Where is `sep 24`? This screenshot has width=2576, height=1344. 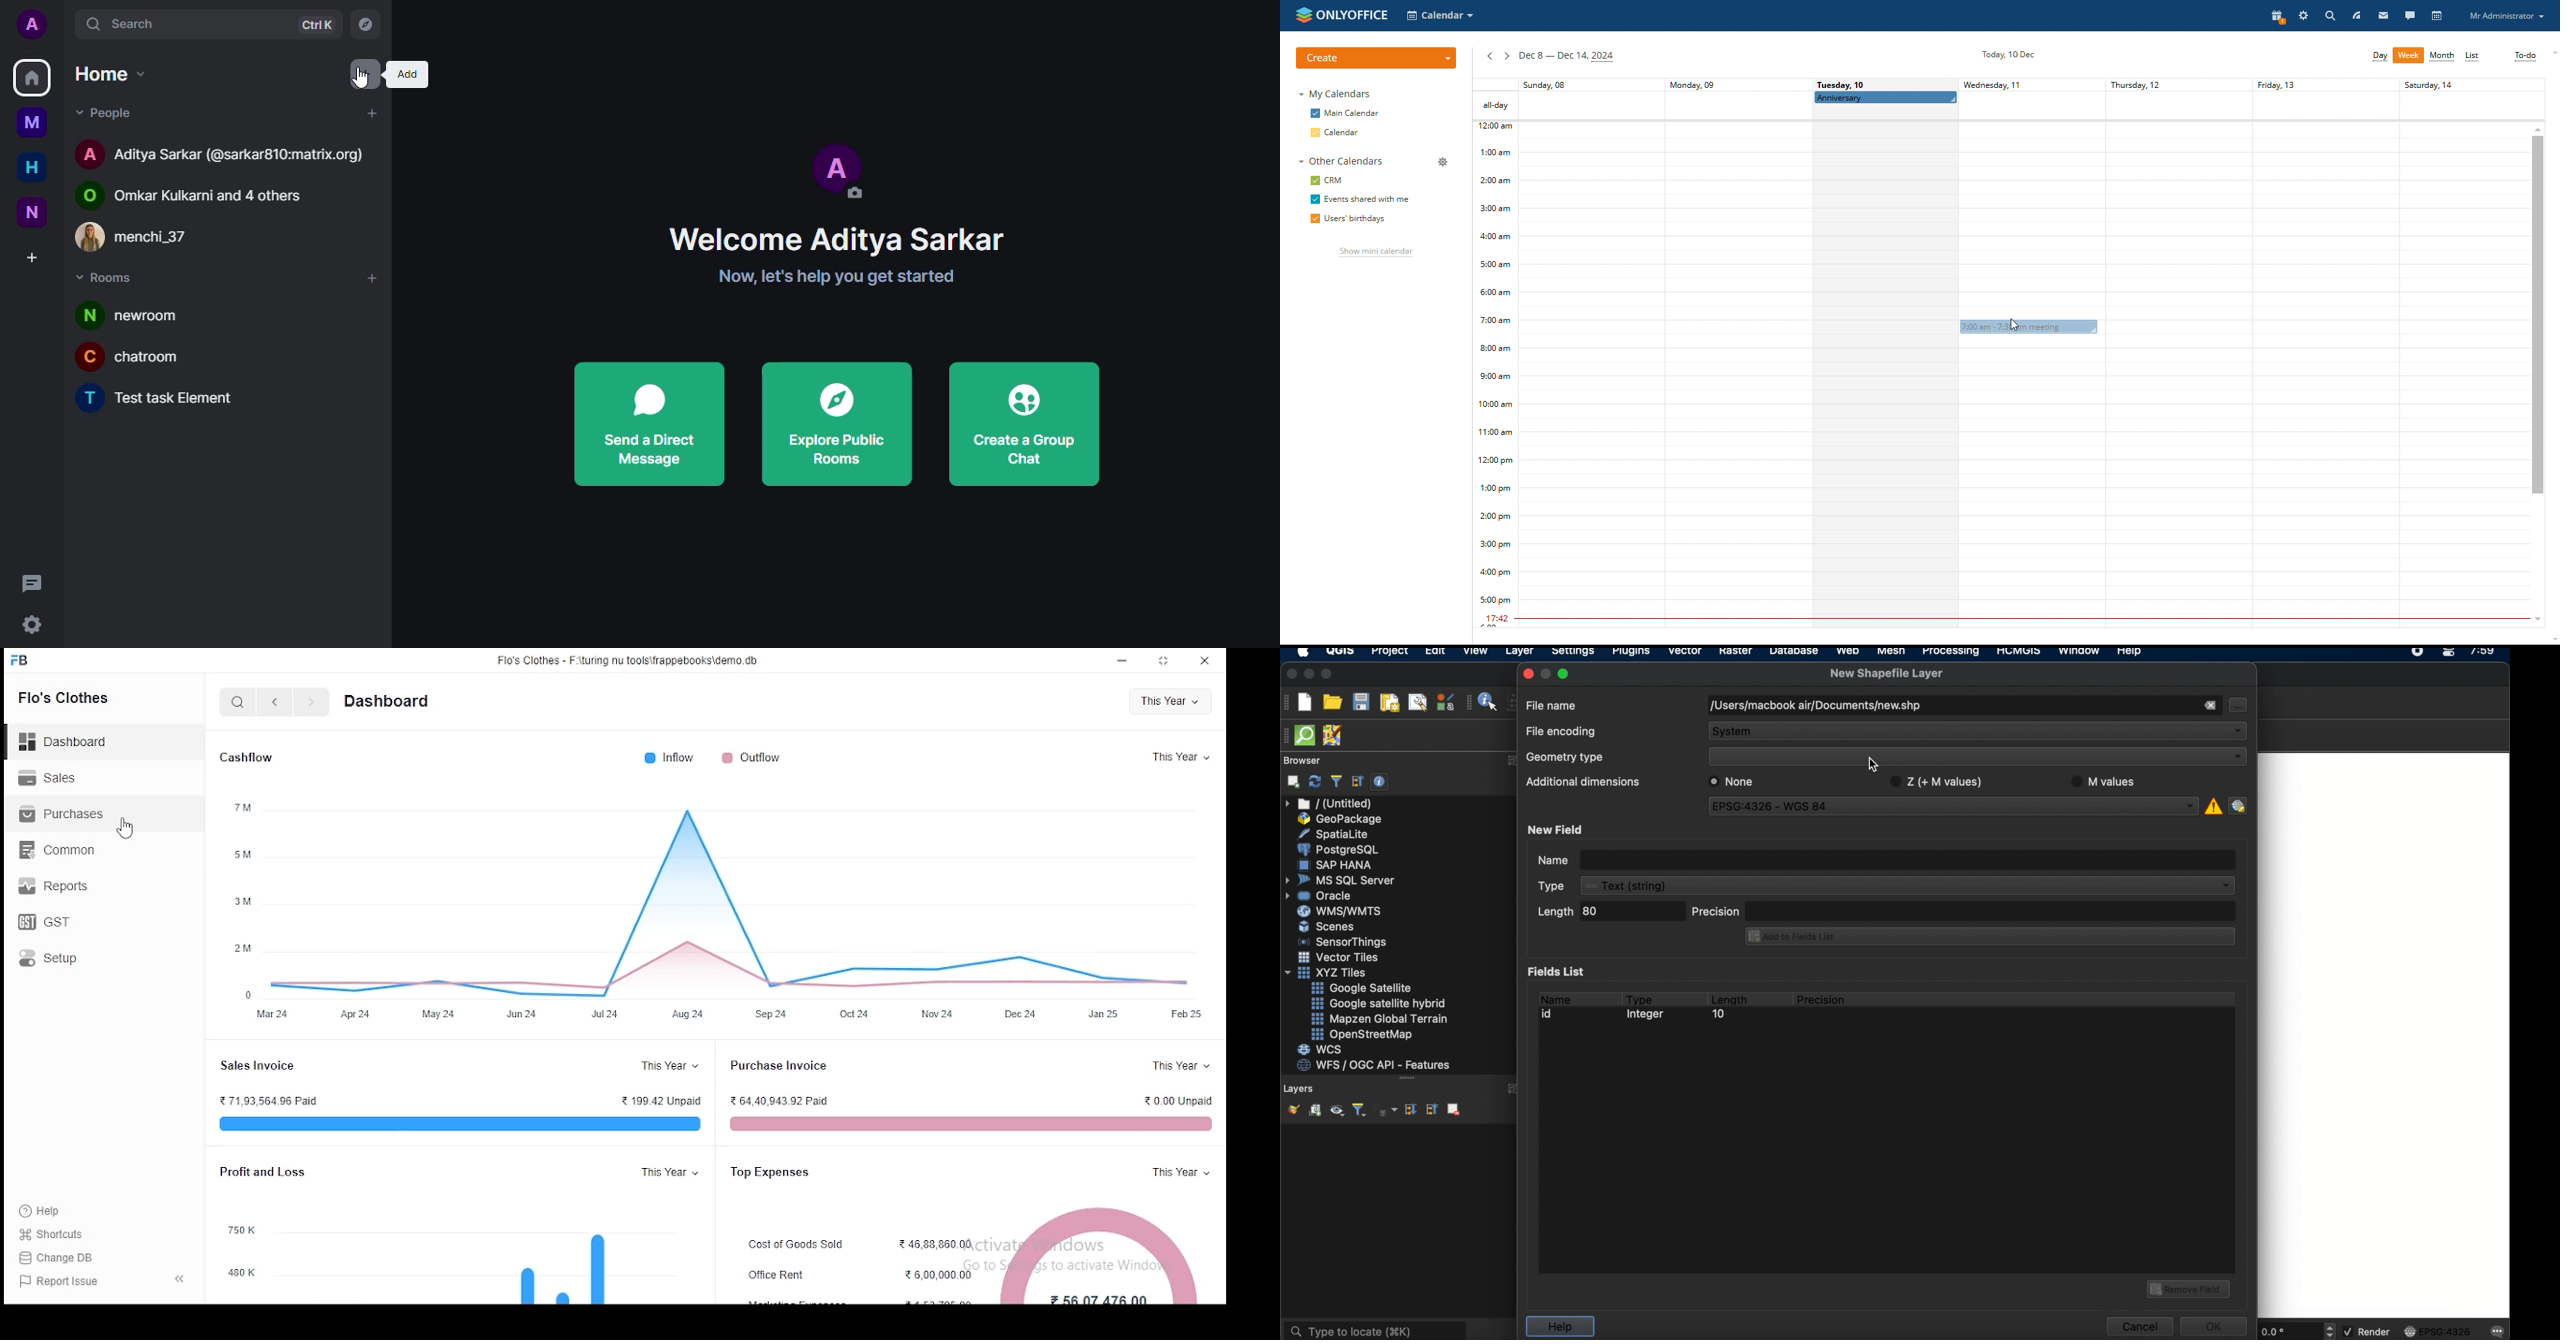 sep 24 is located at coordinates (771, 1015).